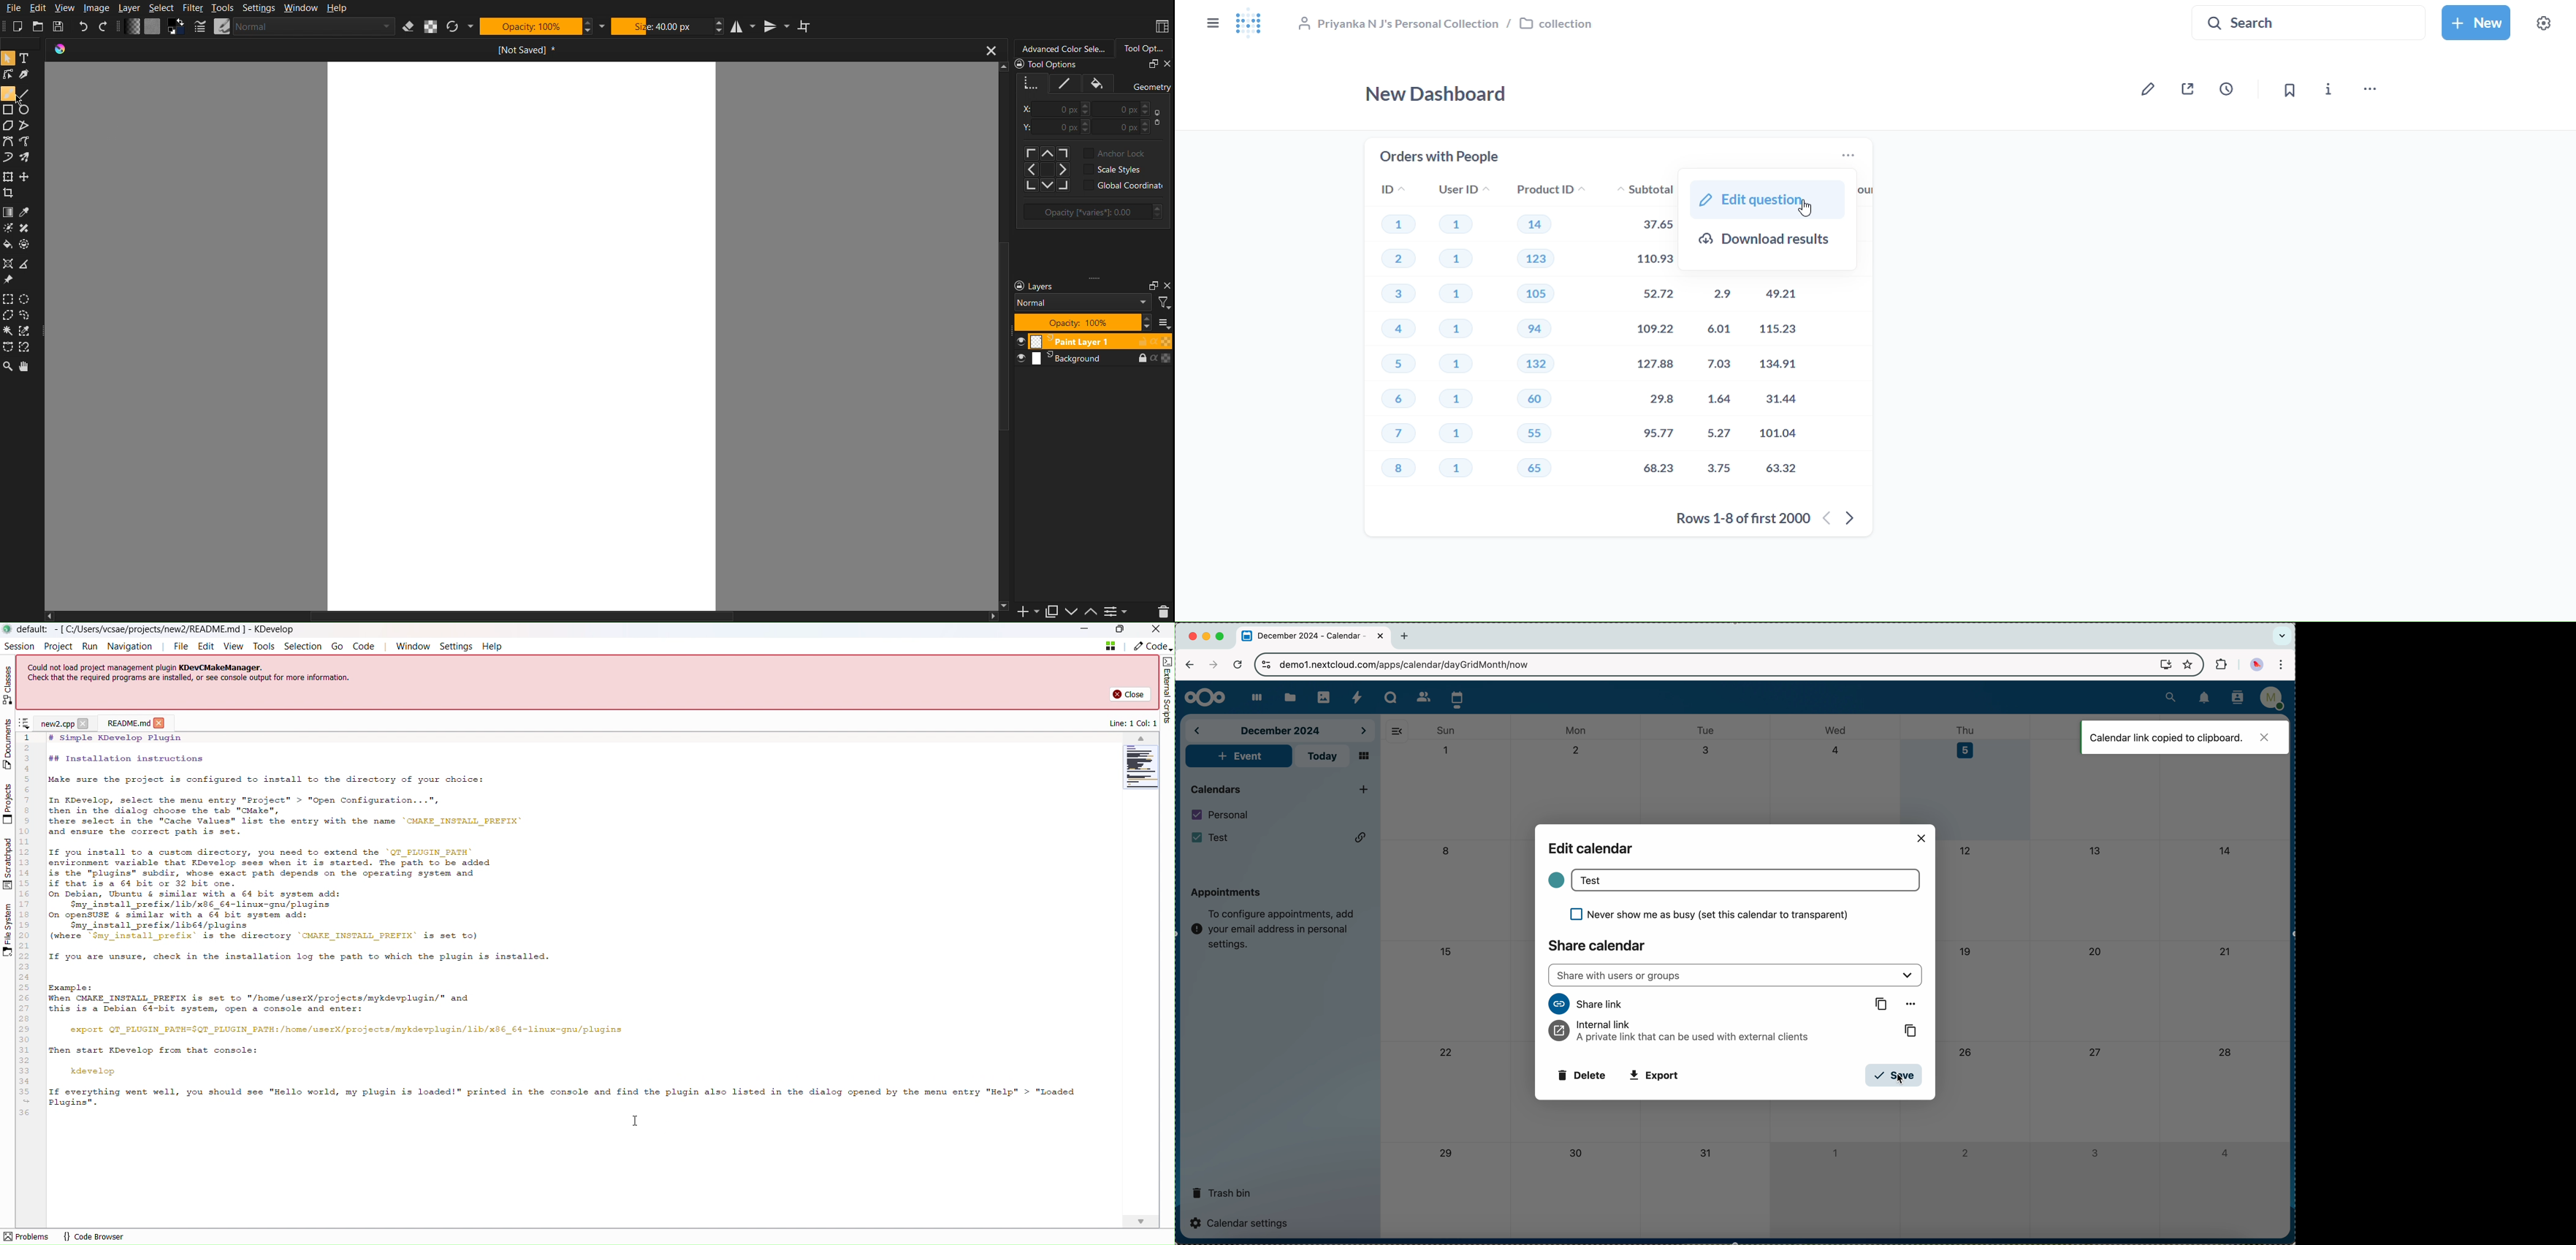  What do you see at coordinates (1580, 1075) in the screenshot?
I see `delete` at bounding box center [1580, 1075].